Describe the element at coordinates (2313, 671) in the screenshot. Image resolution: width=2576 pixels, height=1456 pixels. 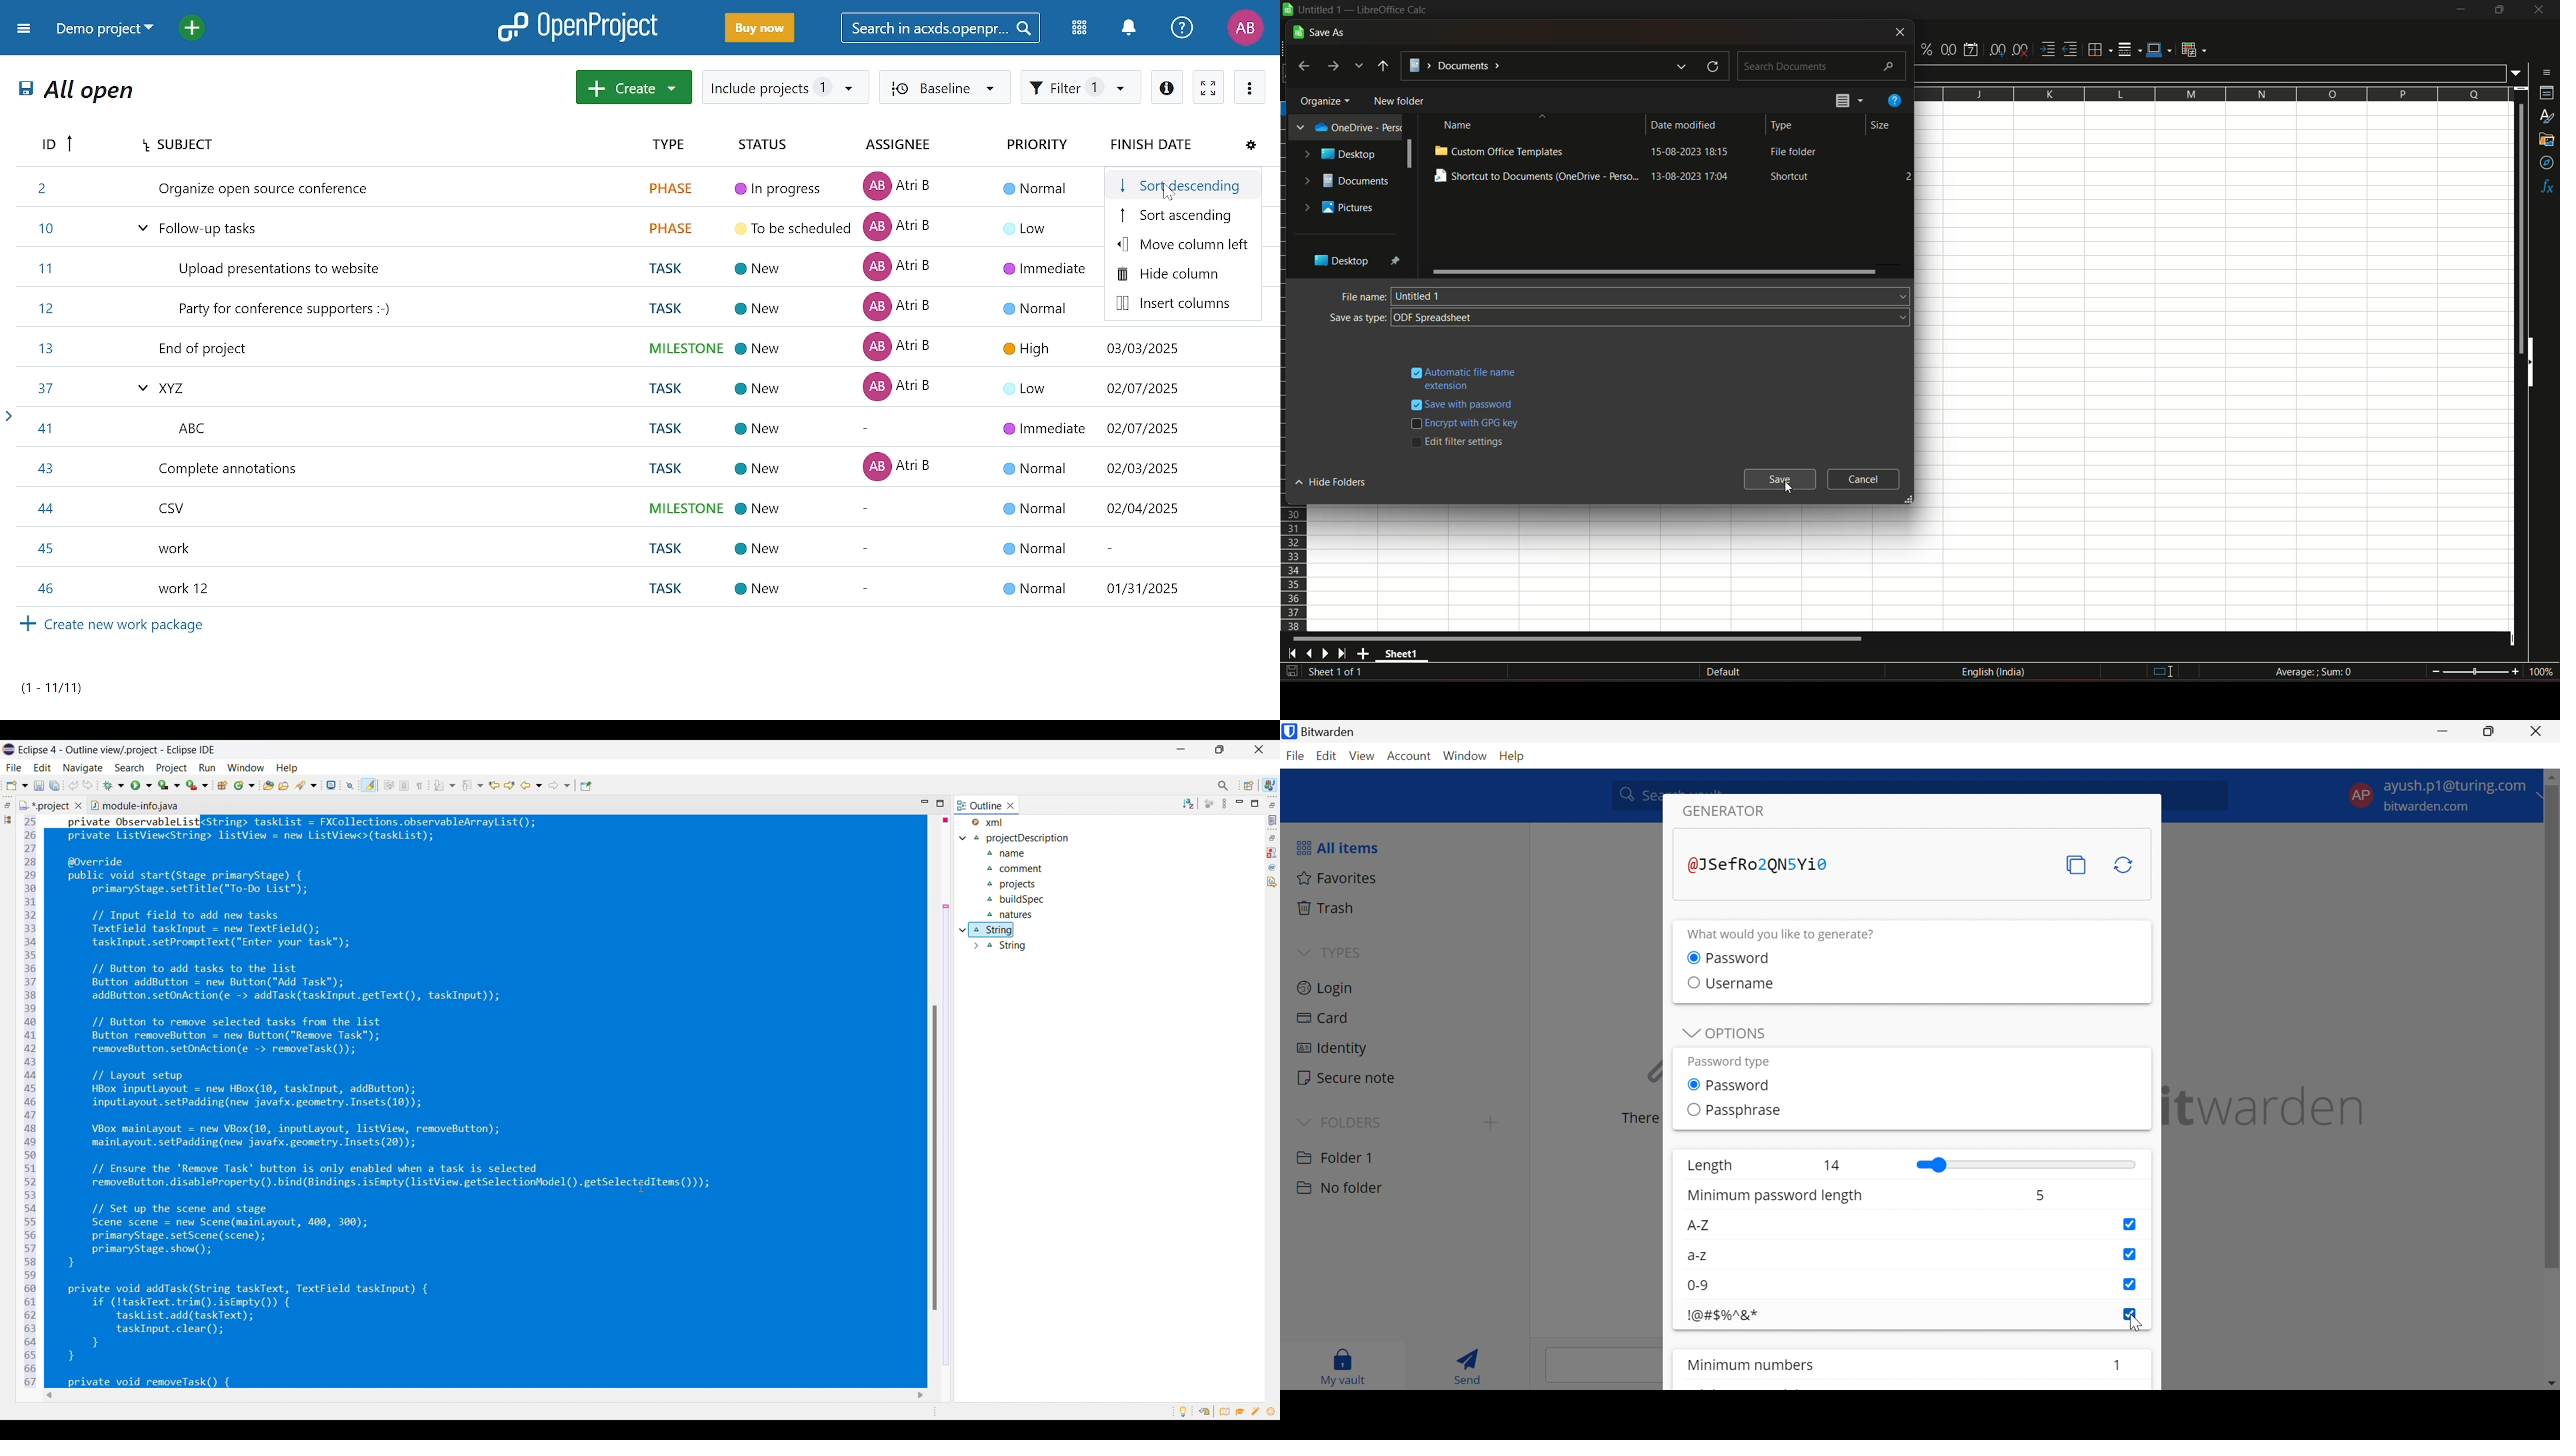
I see `formula` at that location.